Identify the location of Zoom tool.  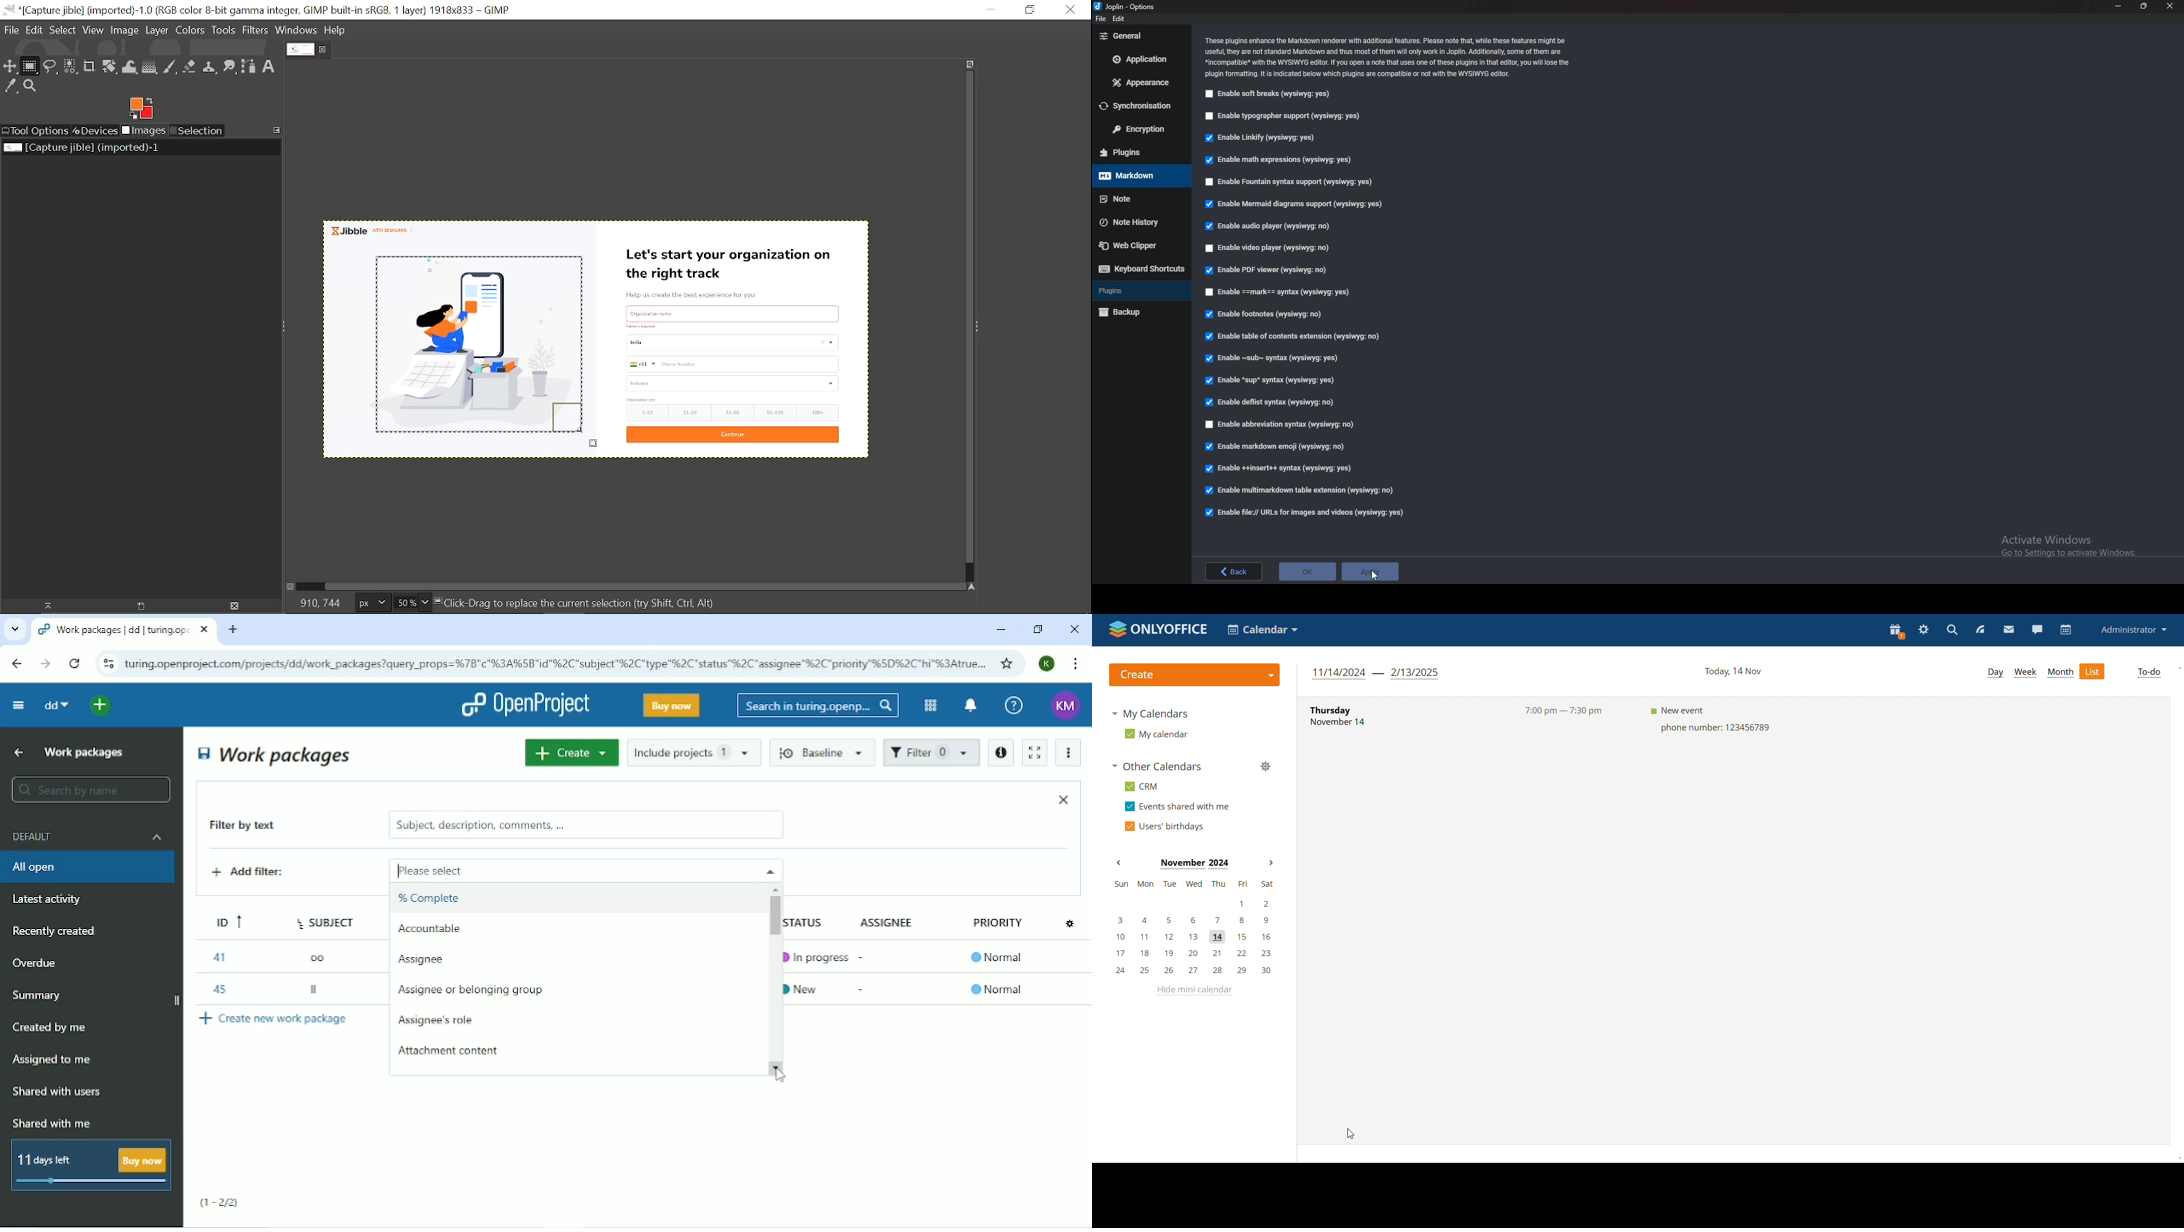
(32, 87).